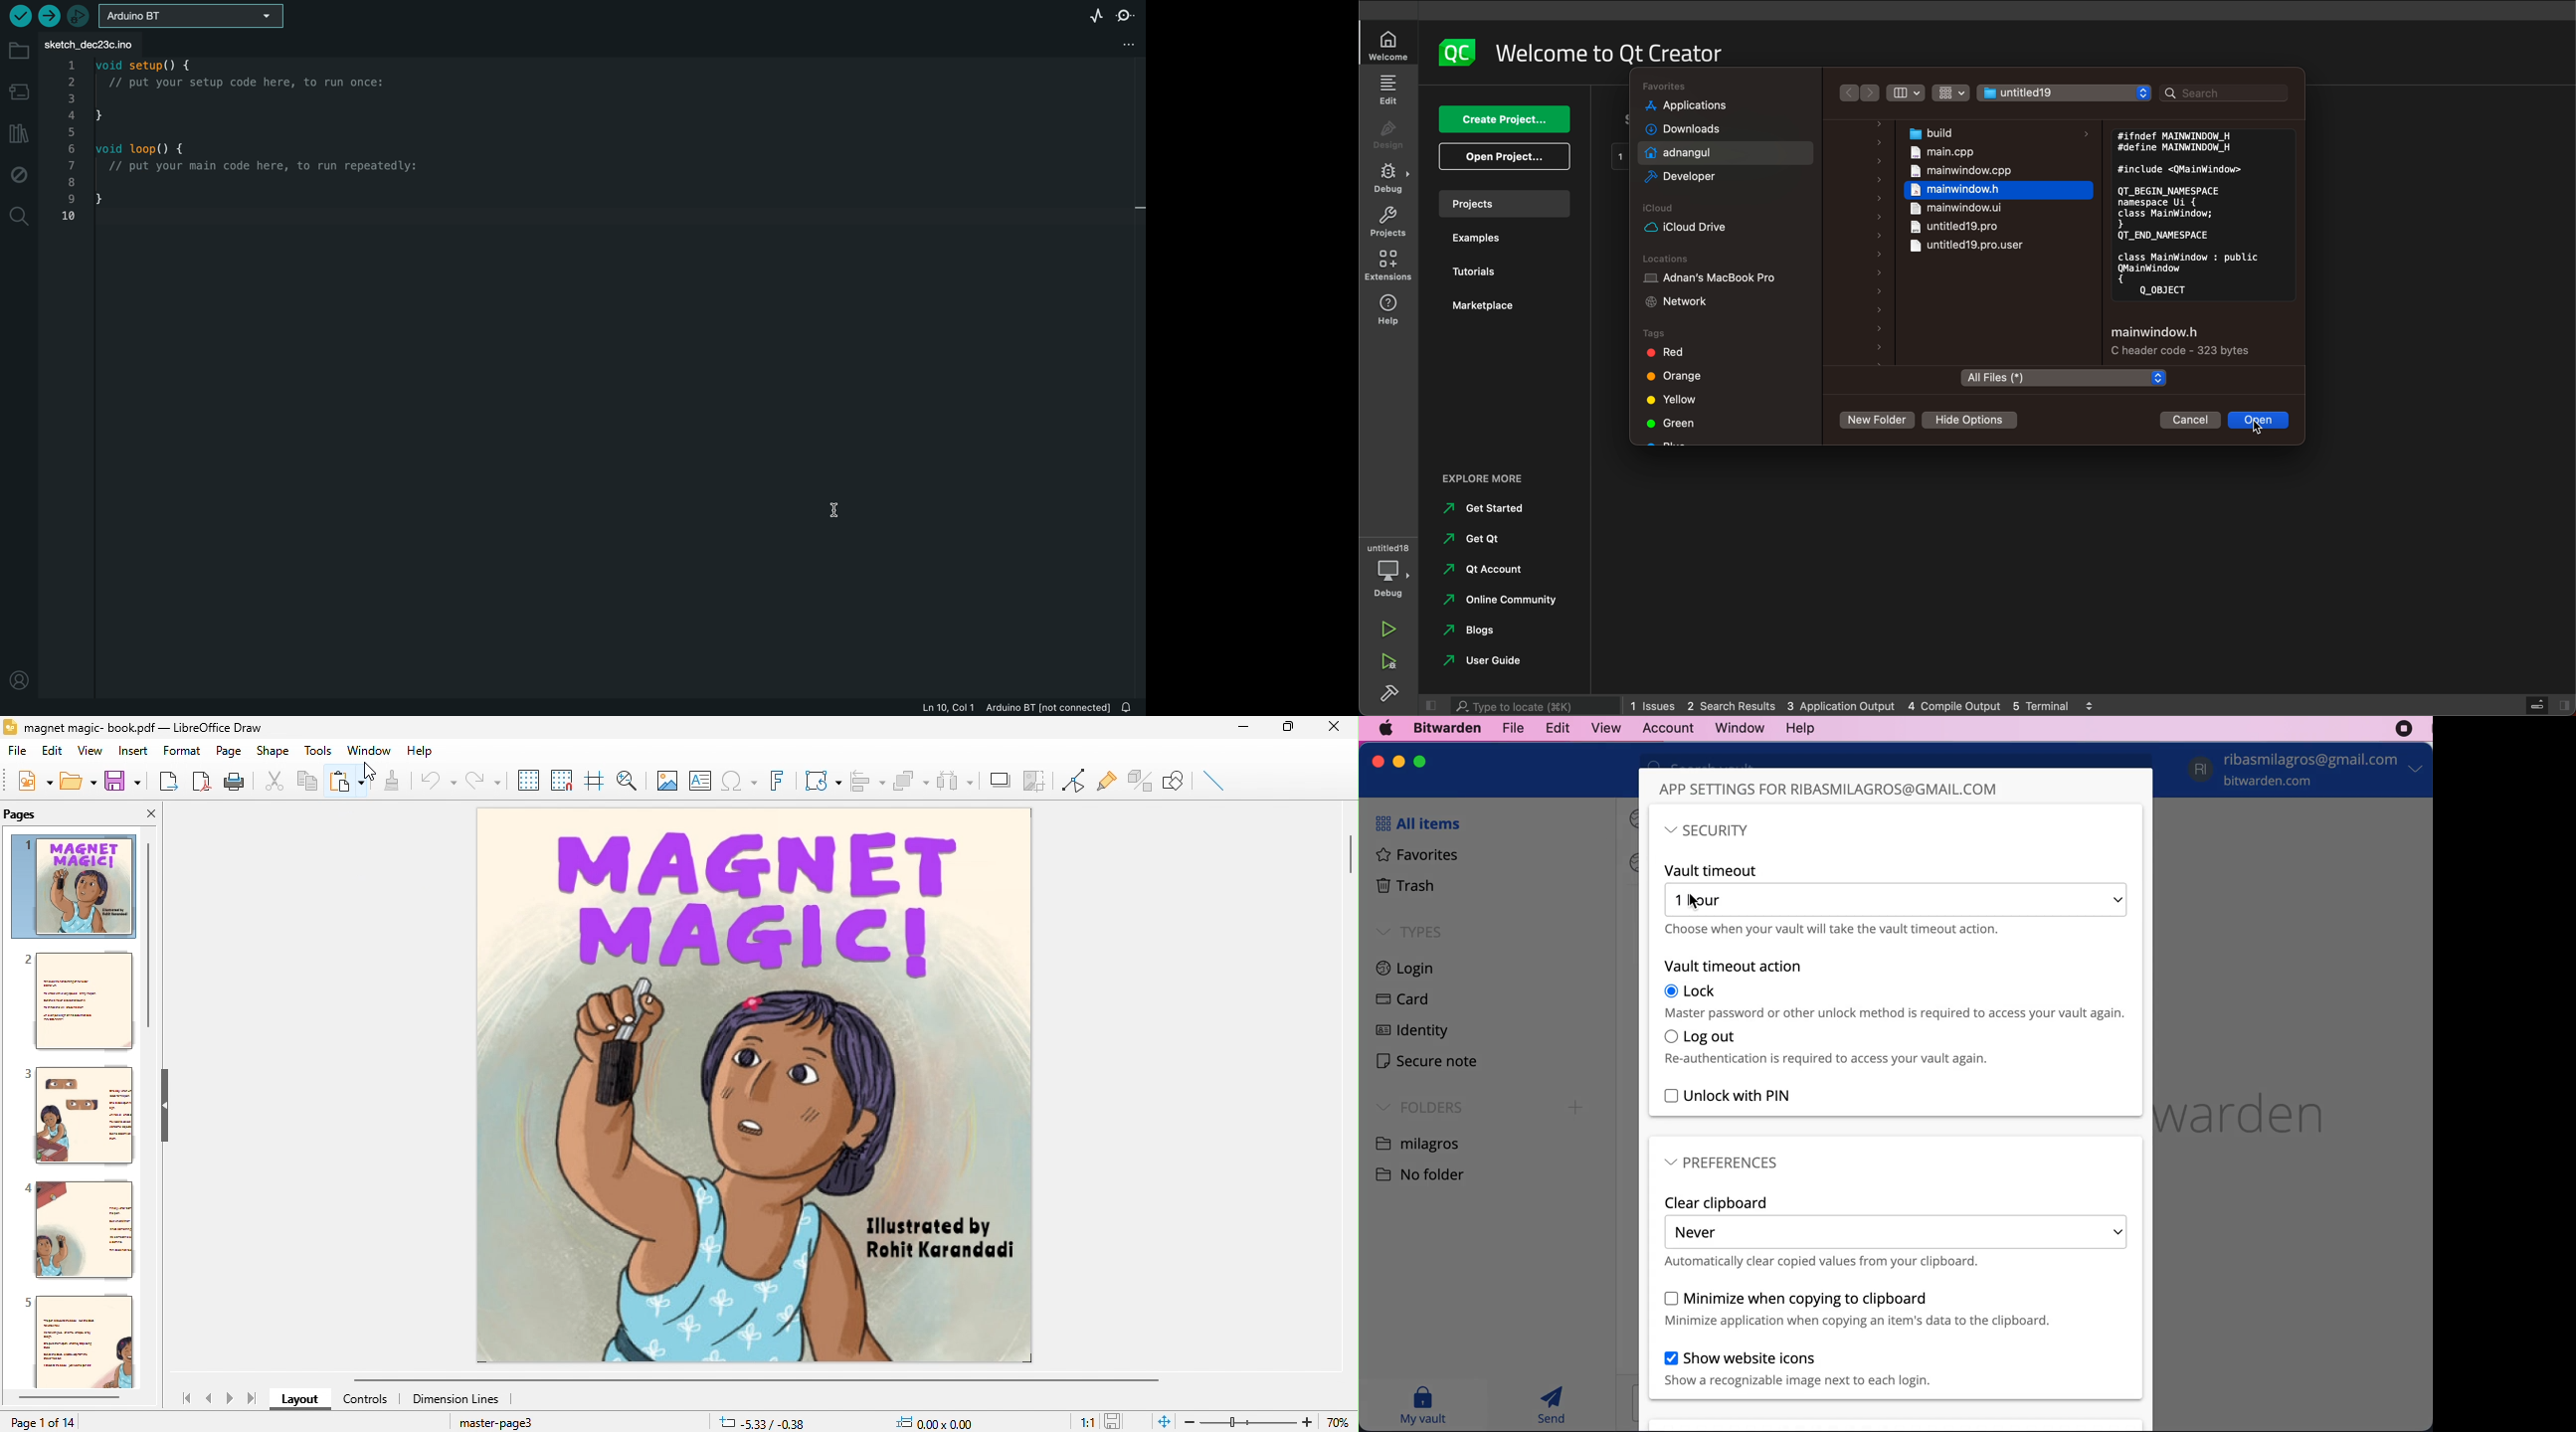  What do you see at coordinates (2062, 379) in the screenshot?
I see `folder type` at bounding box center [2062, 379].